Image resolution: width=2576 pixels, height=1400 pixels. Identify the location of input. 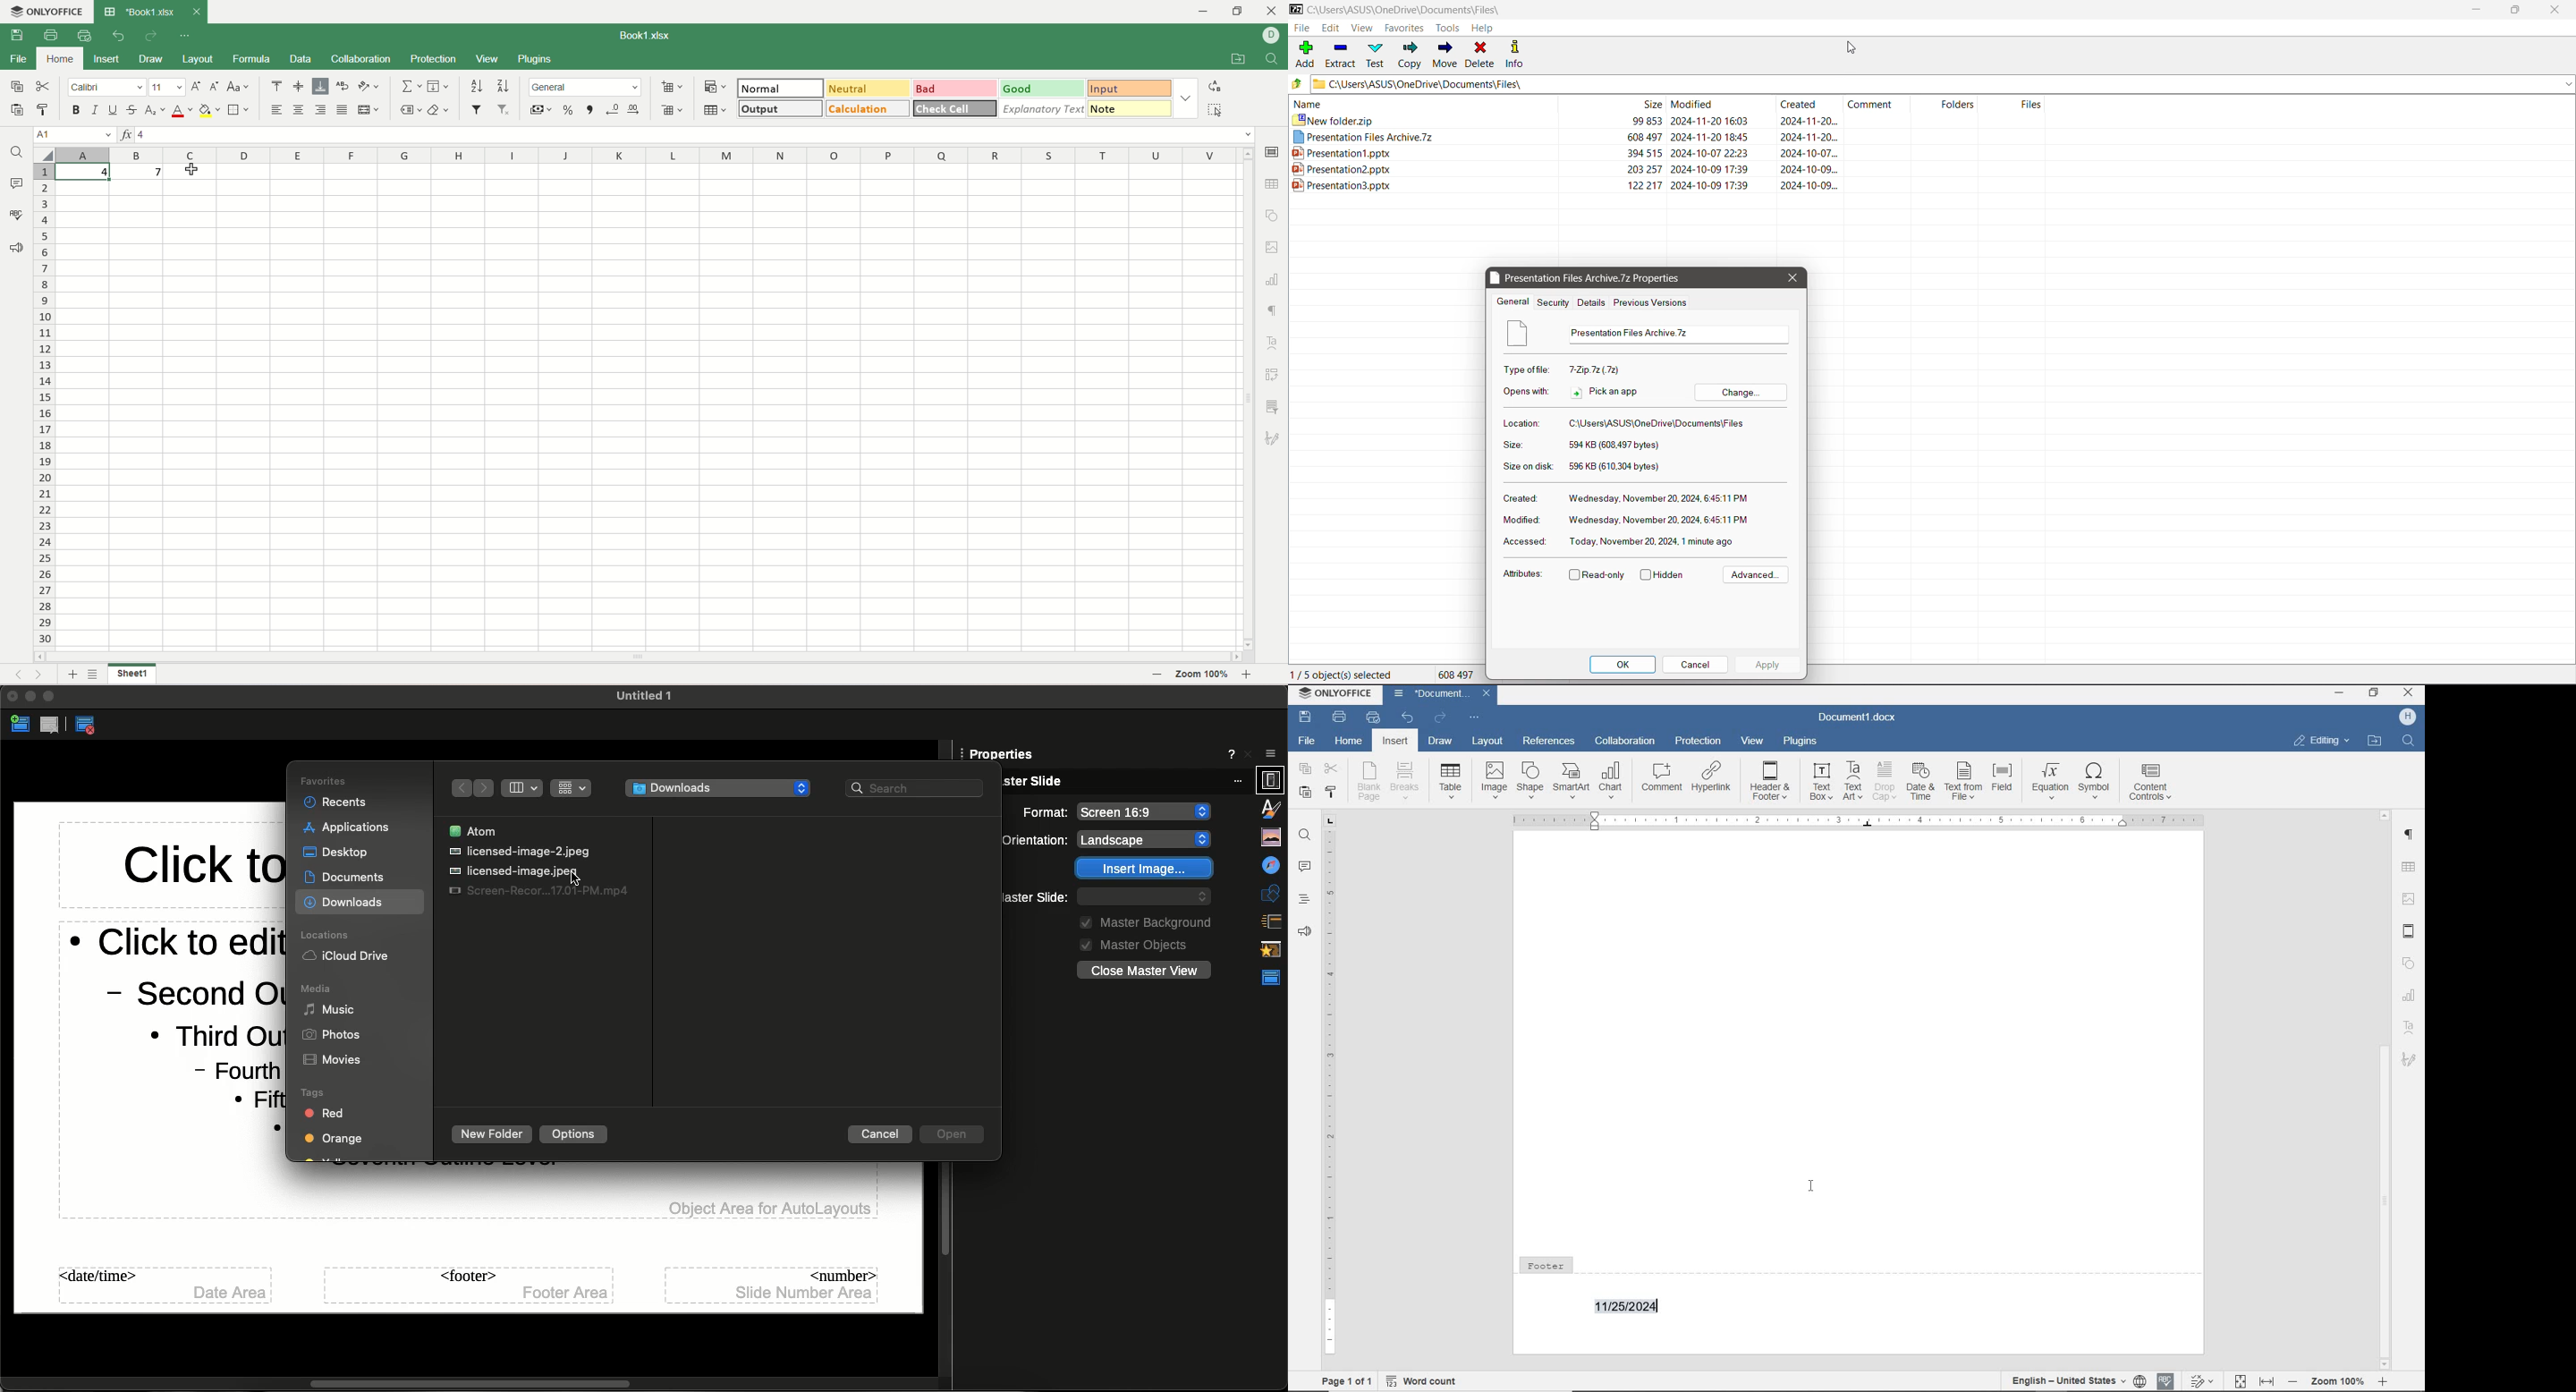
(1133, 87).